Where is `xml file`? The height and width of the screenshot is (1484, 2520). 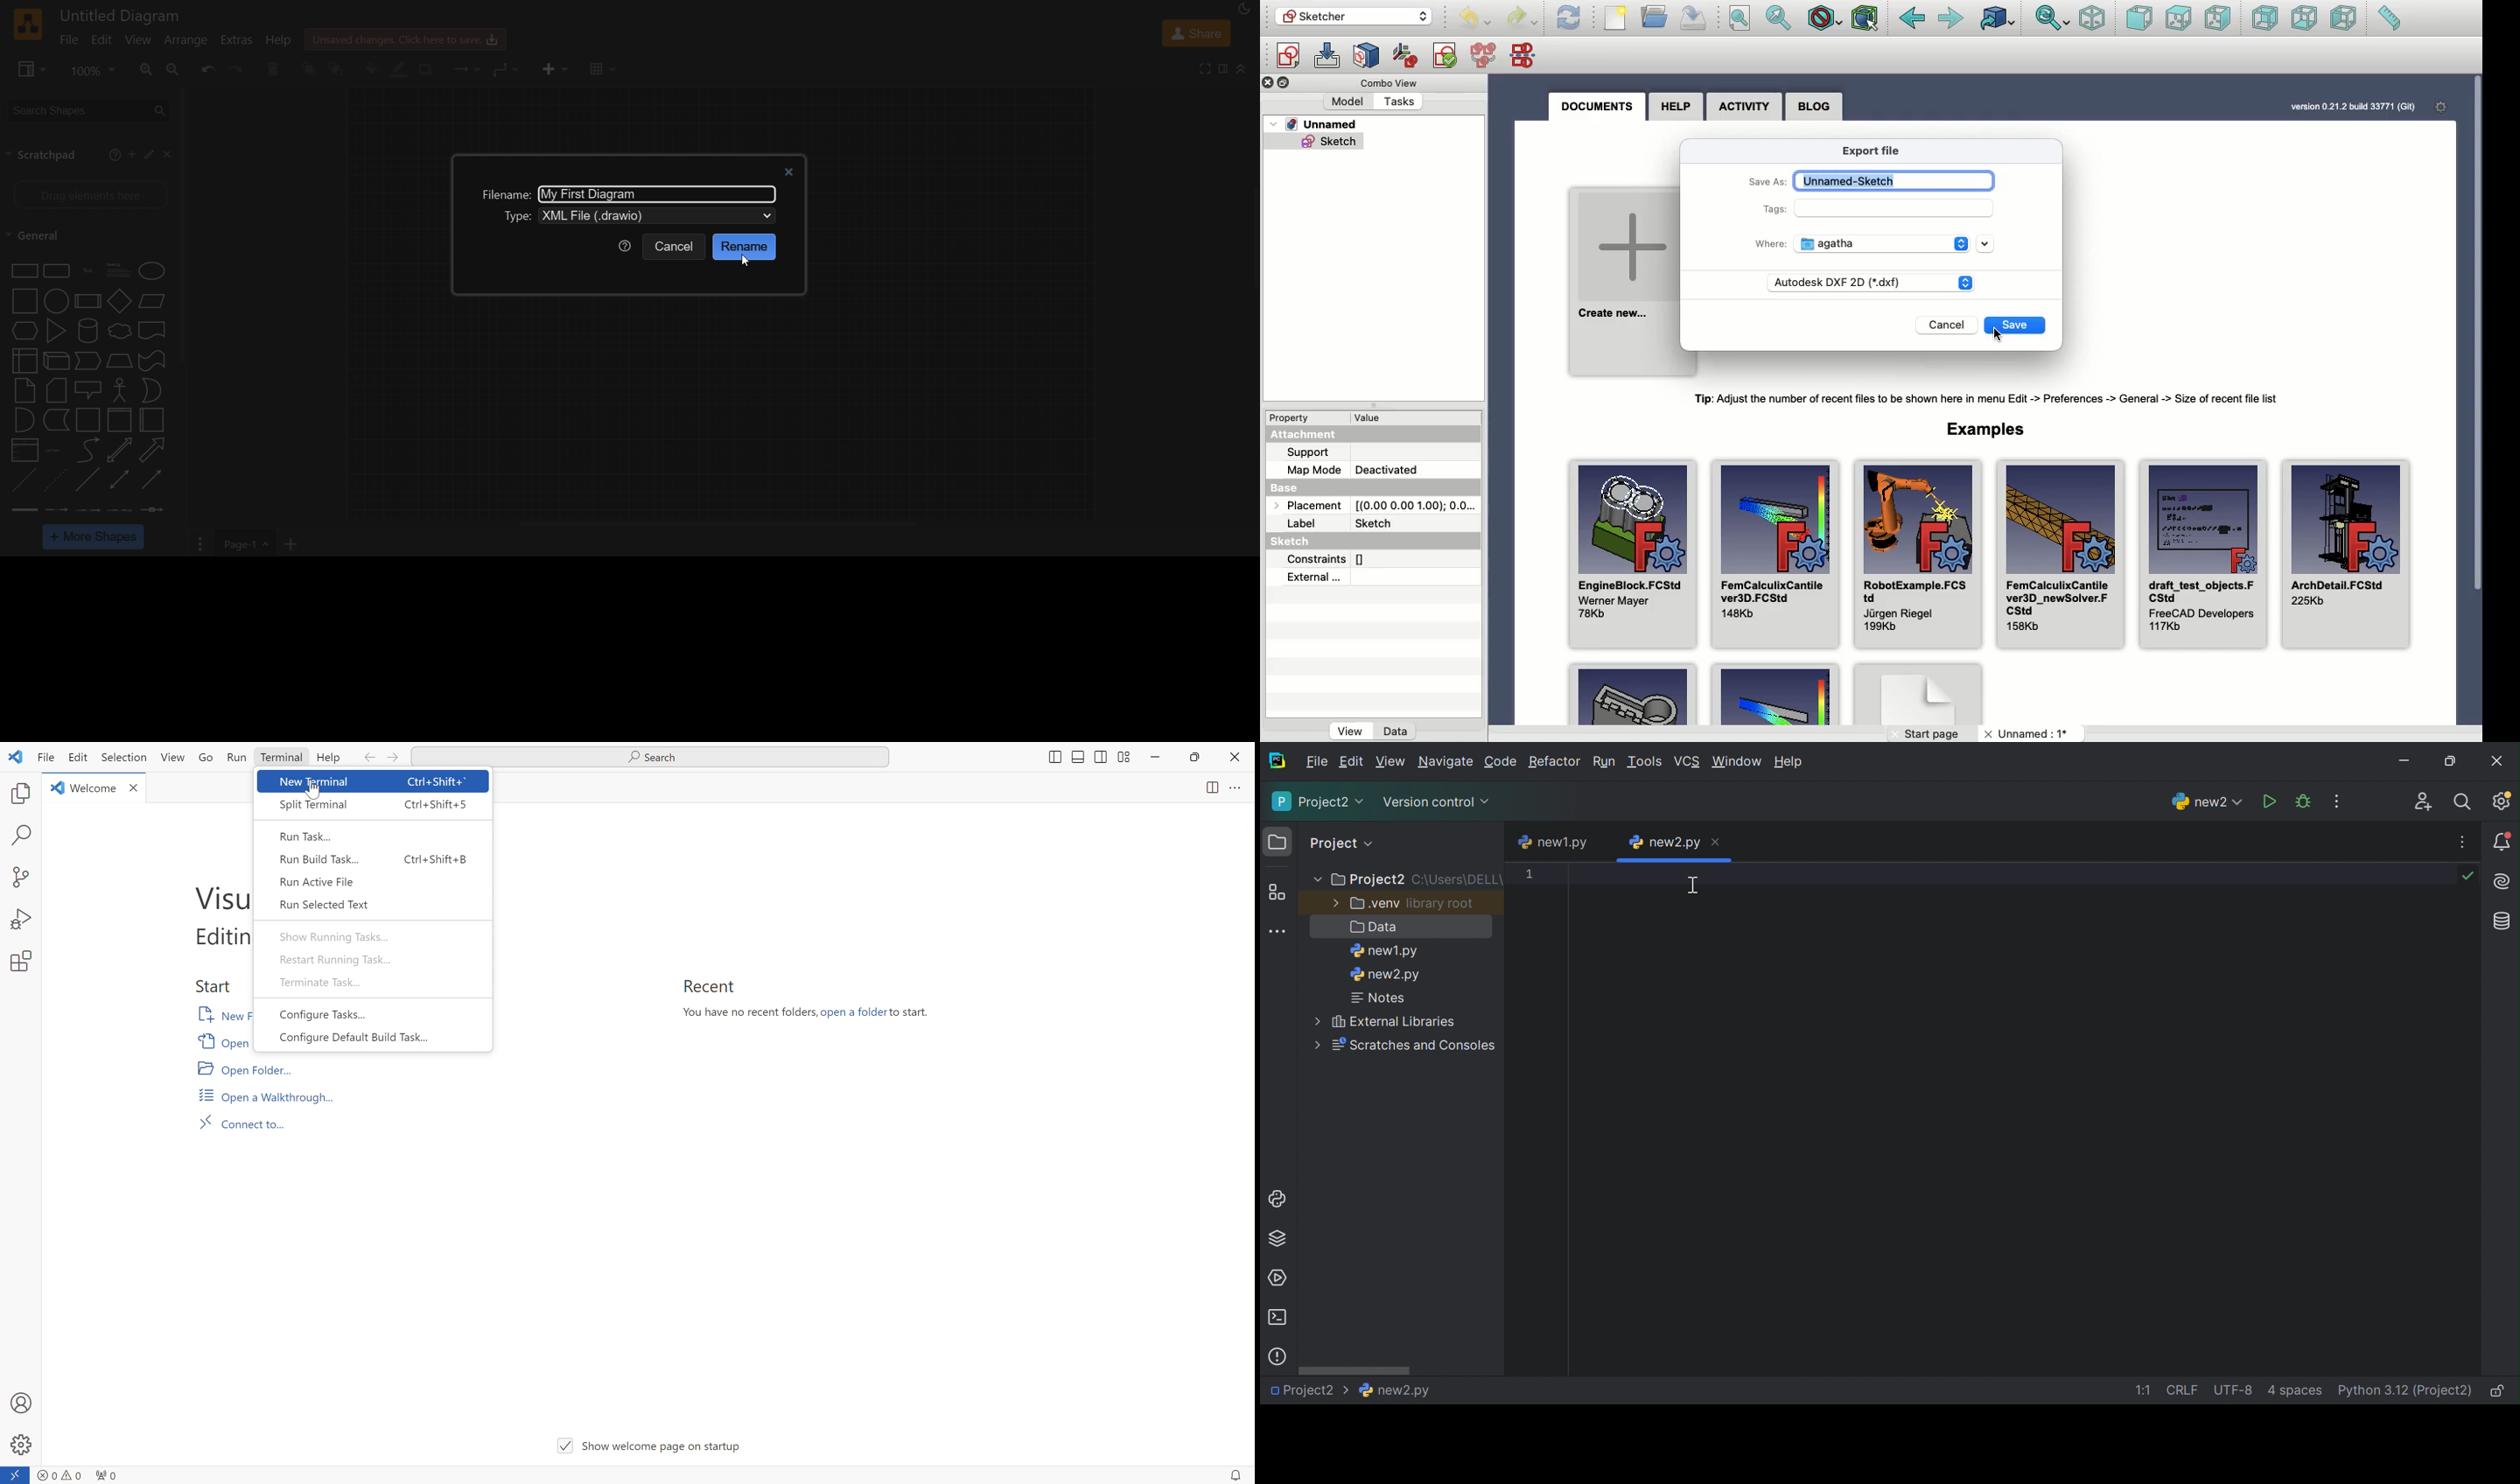 xml file is located at coordinates (663, 214).